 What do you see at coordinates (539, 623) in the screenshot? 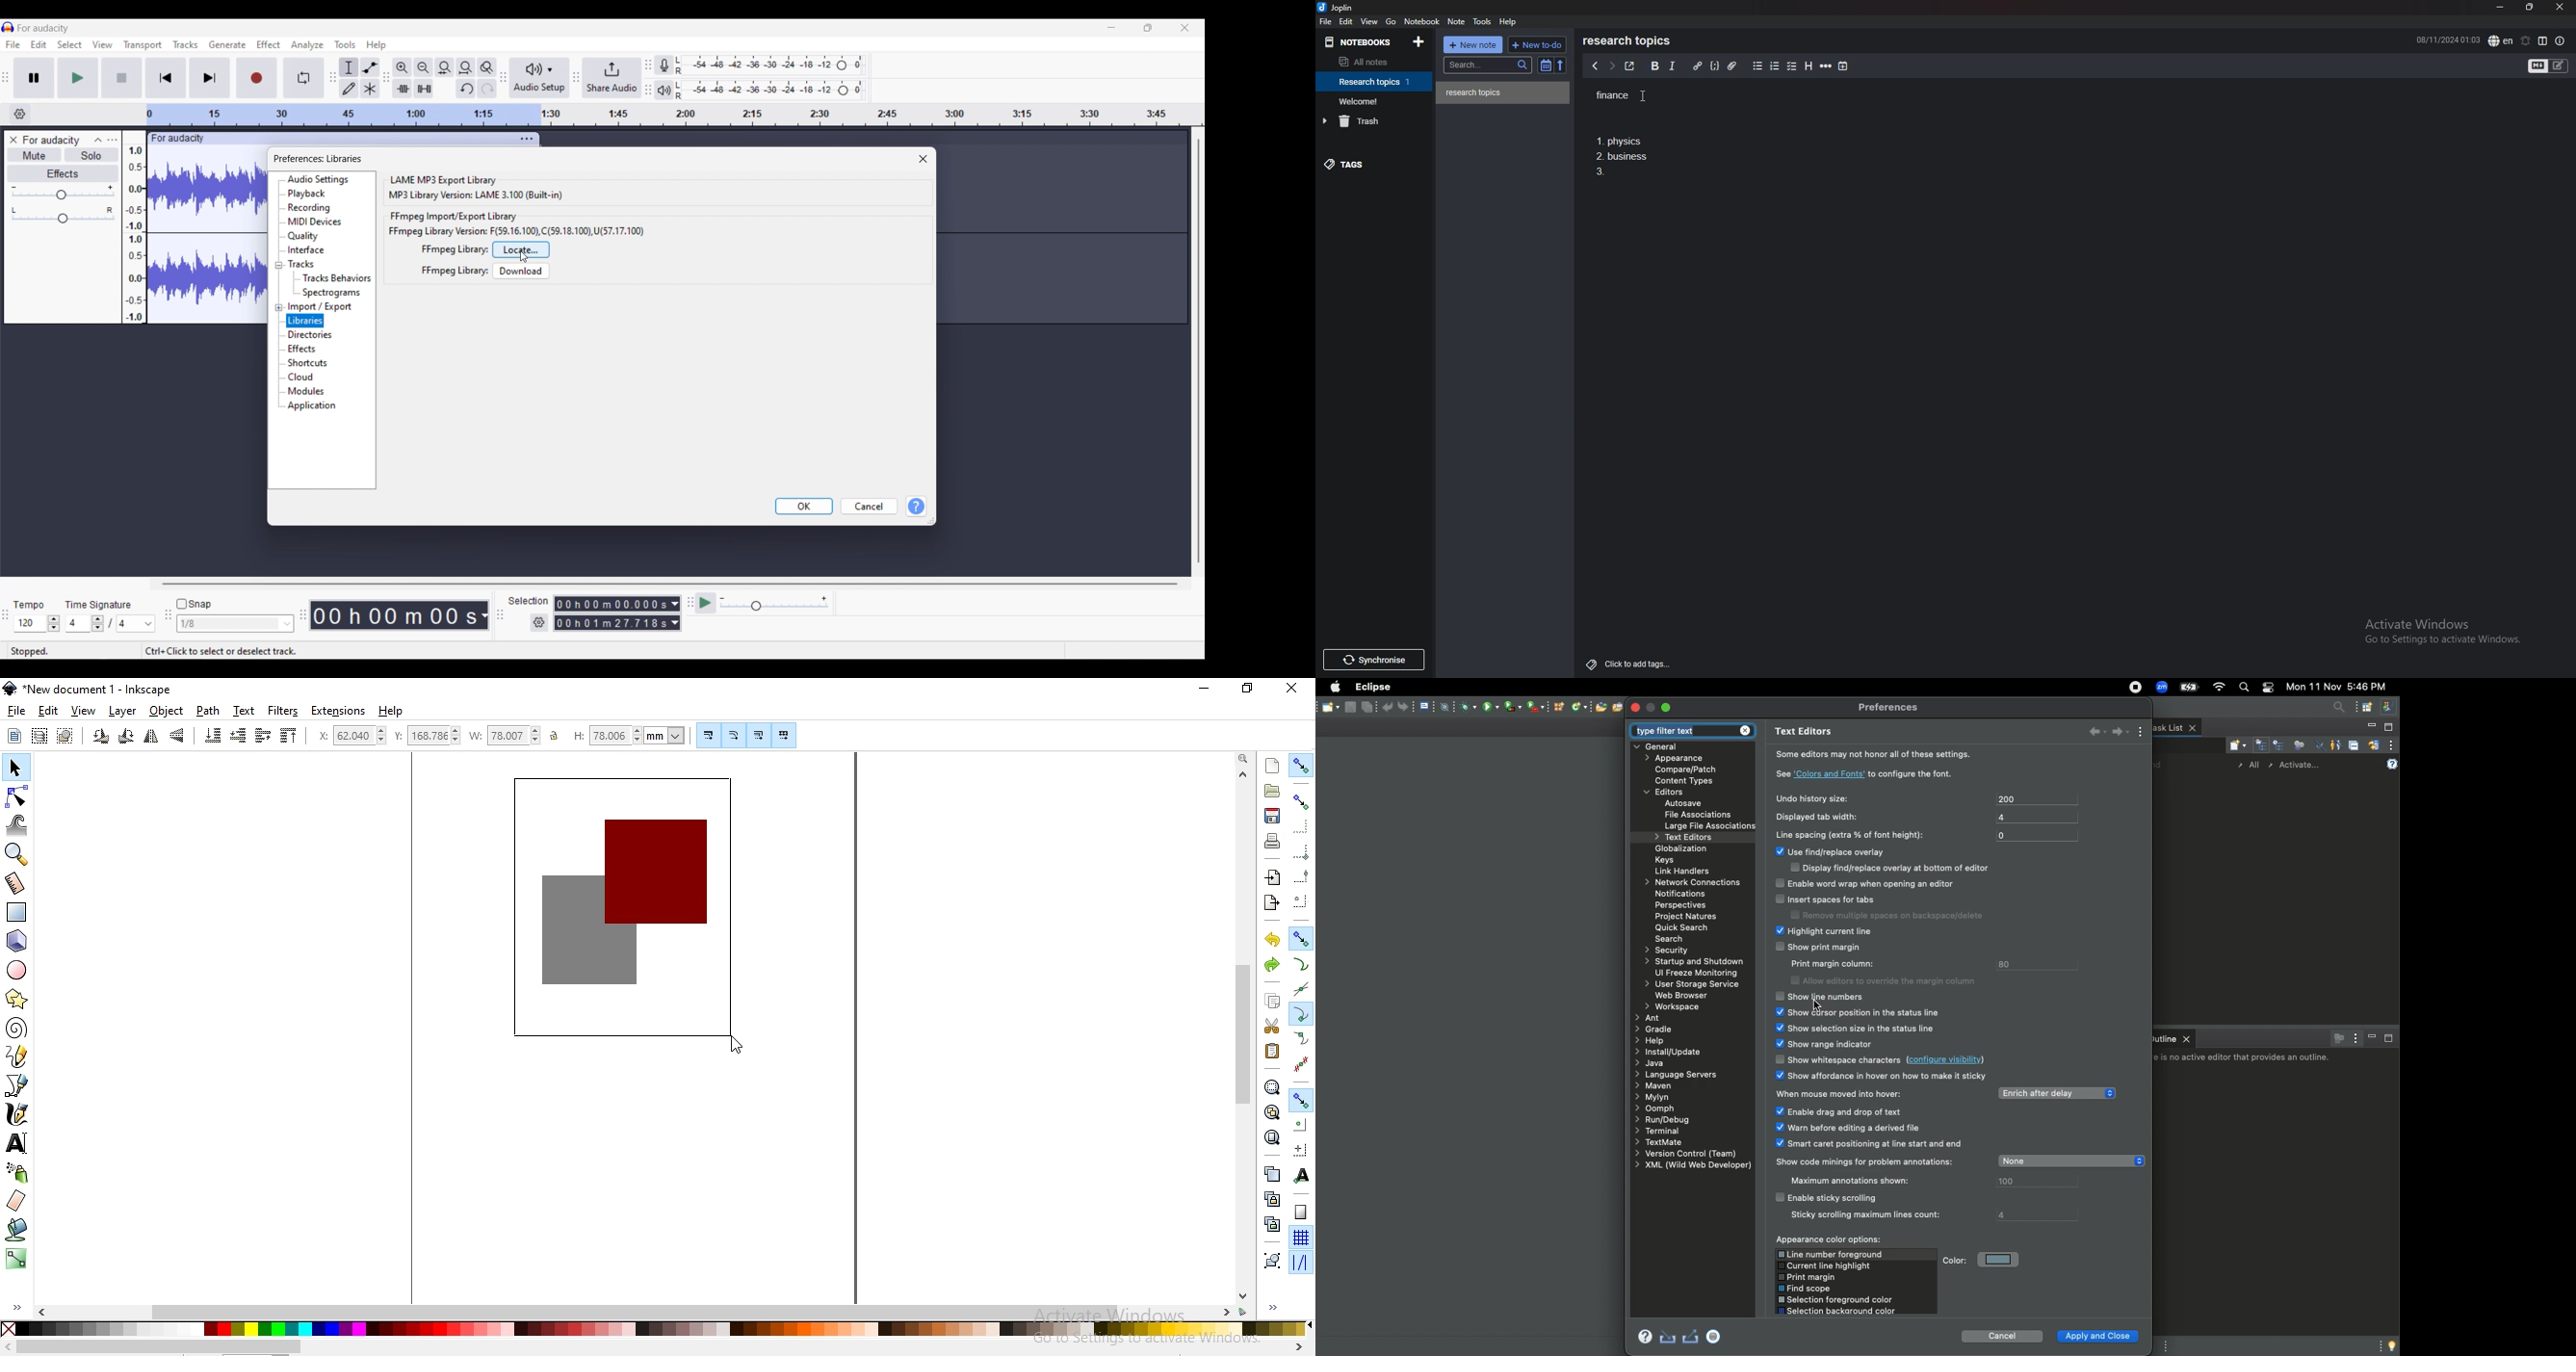
I see `Settings` at bounding box center [539, 623].